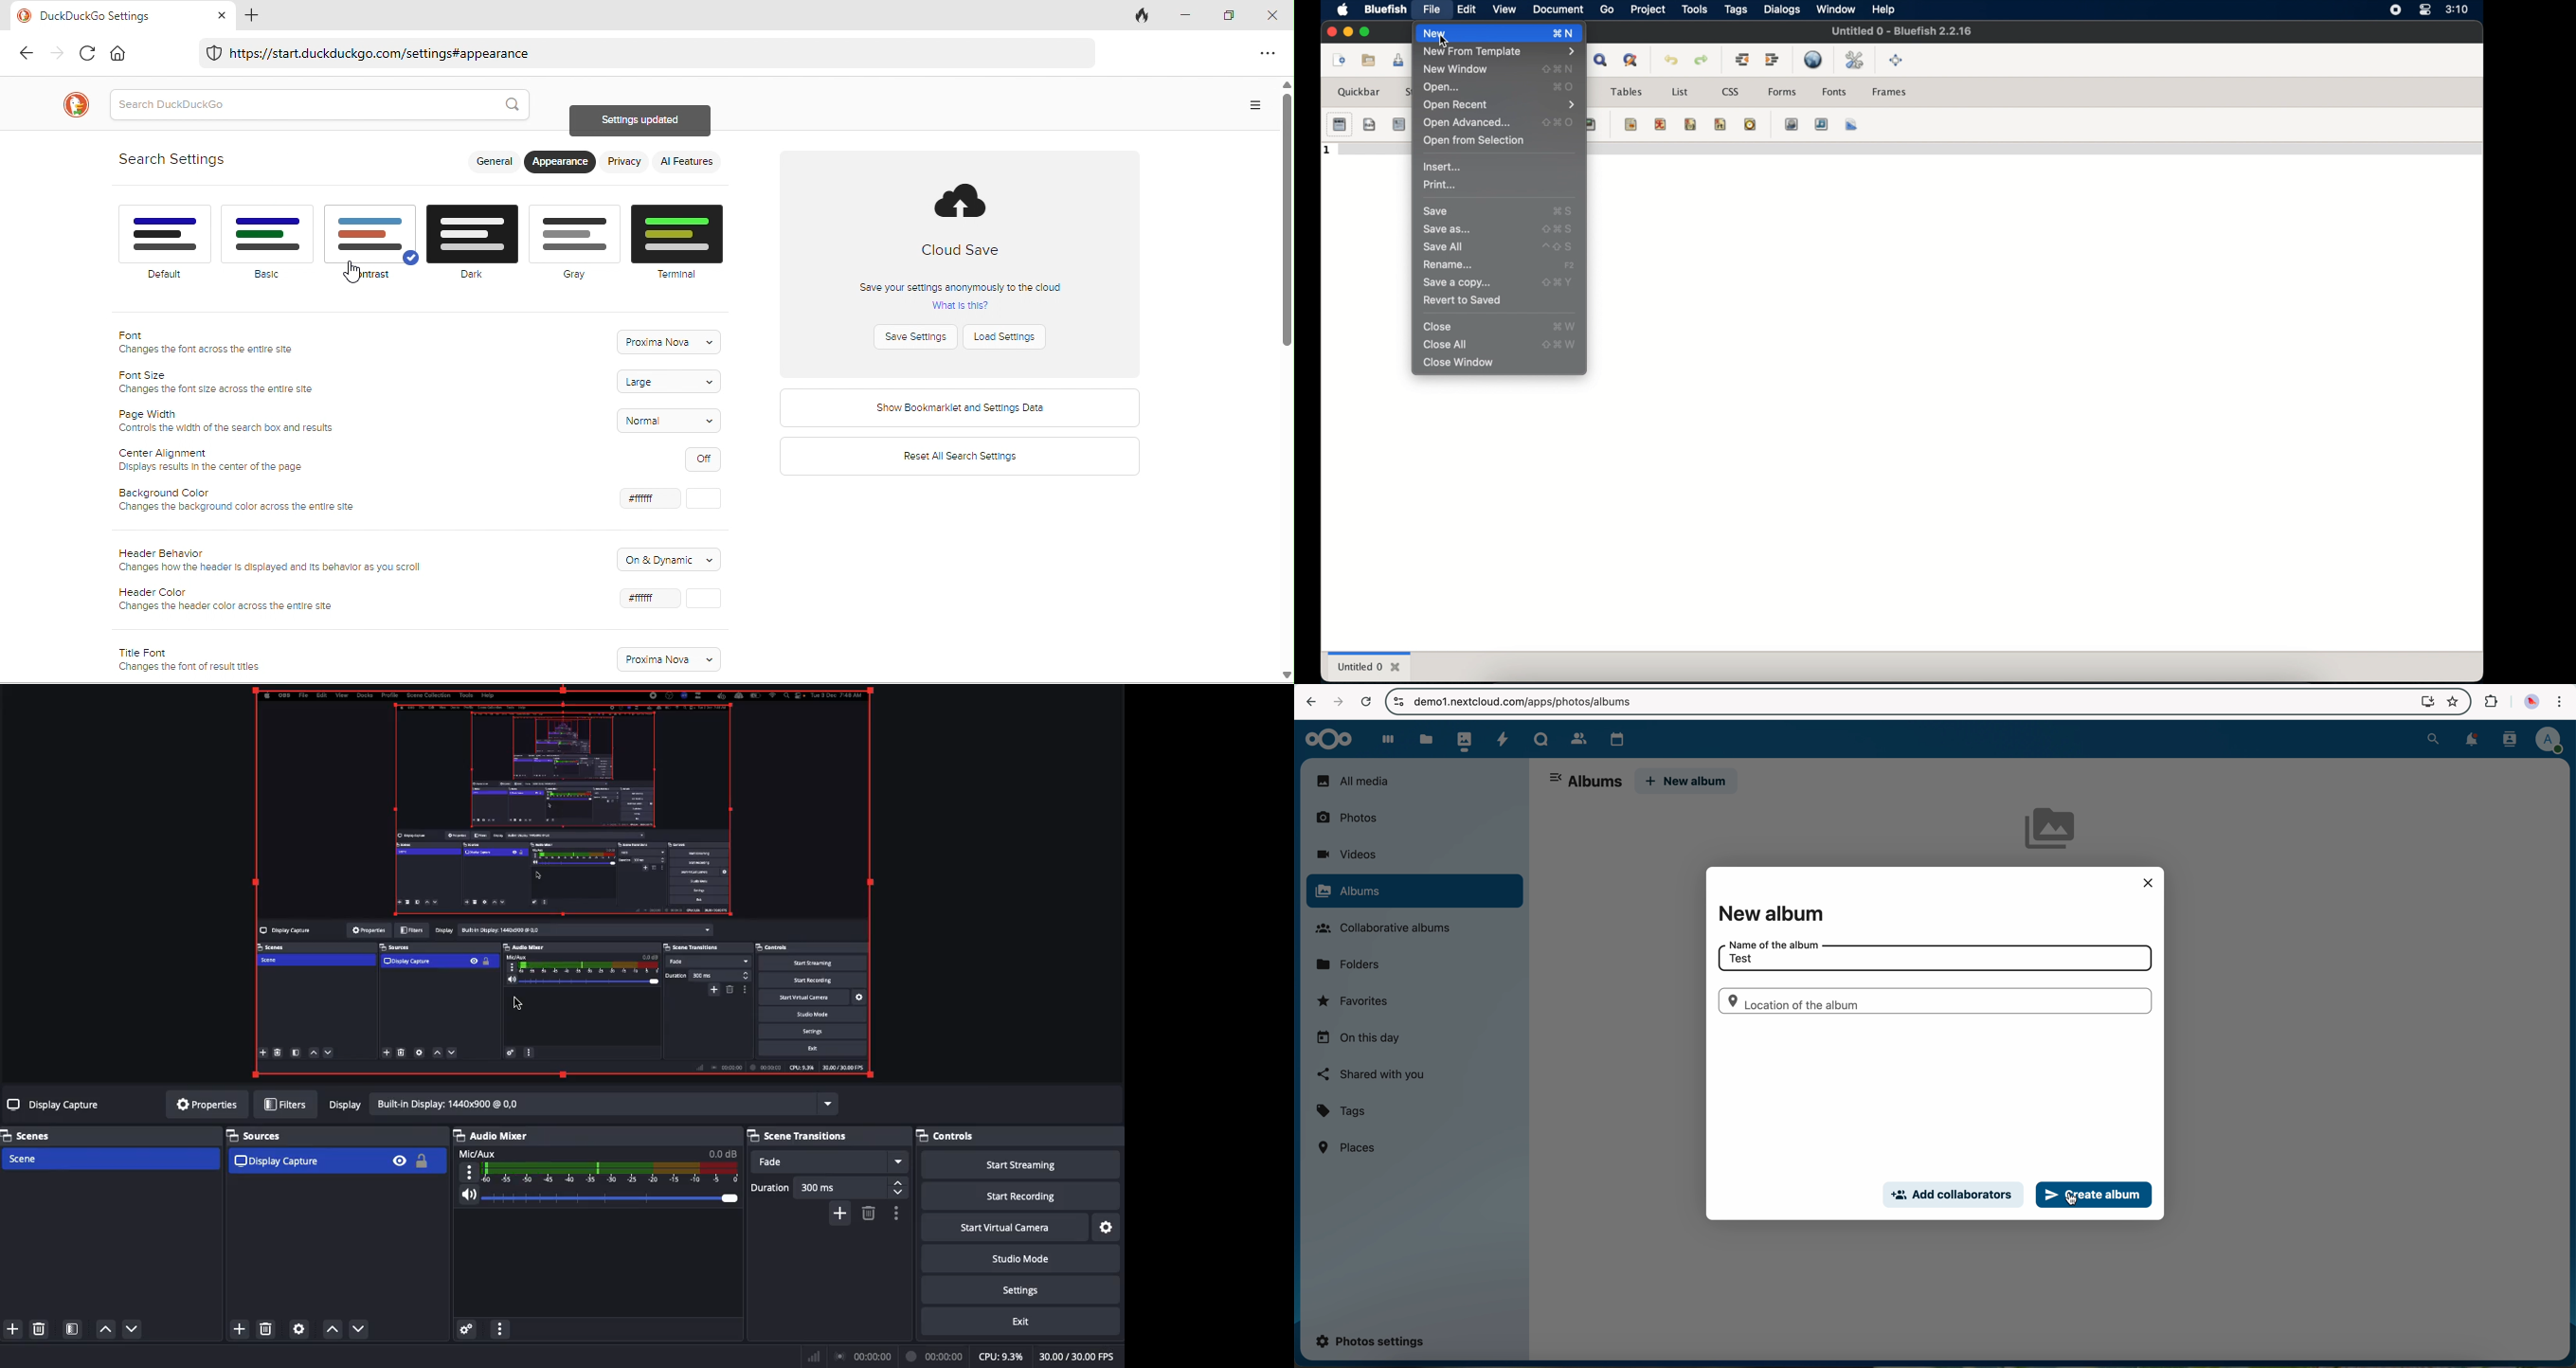 The image size is (2576, 1372). I want to click on favorites, so click(1354, 1003).